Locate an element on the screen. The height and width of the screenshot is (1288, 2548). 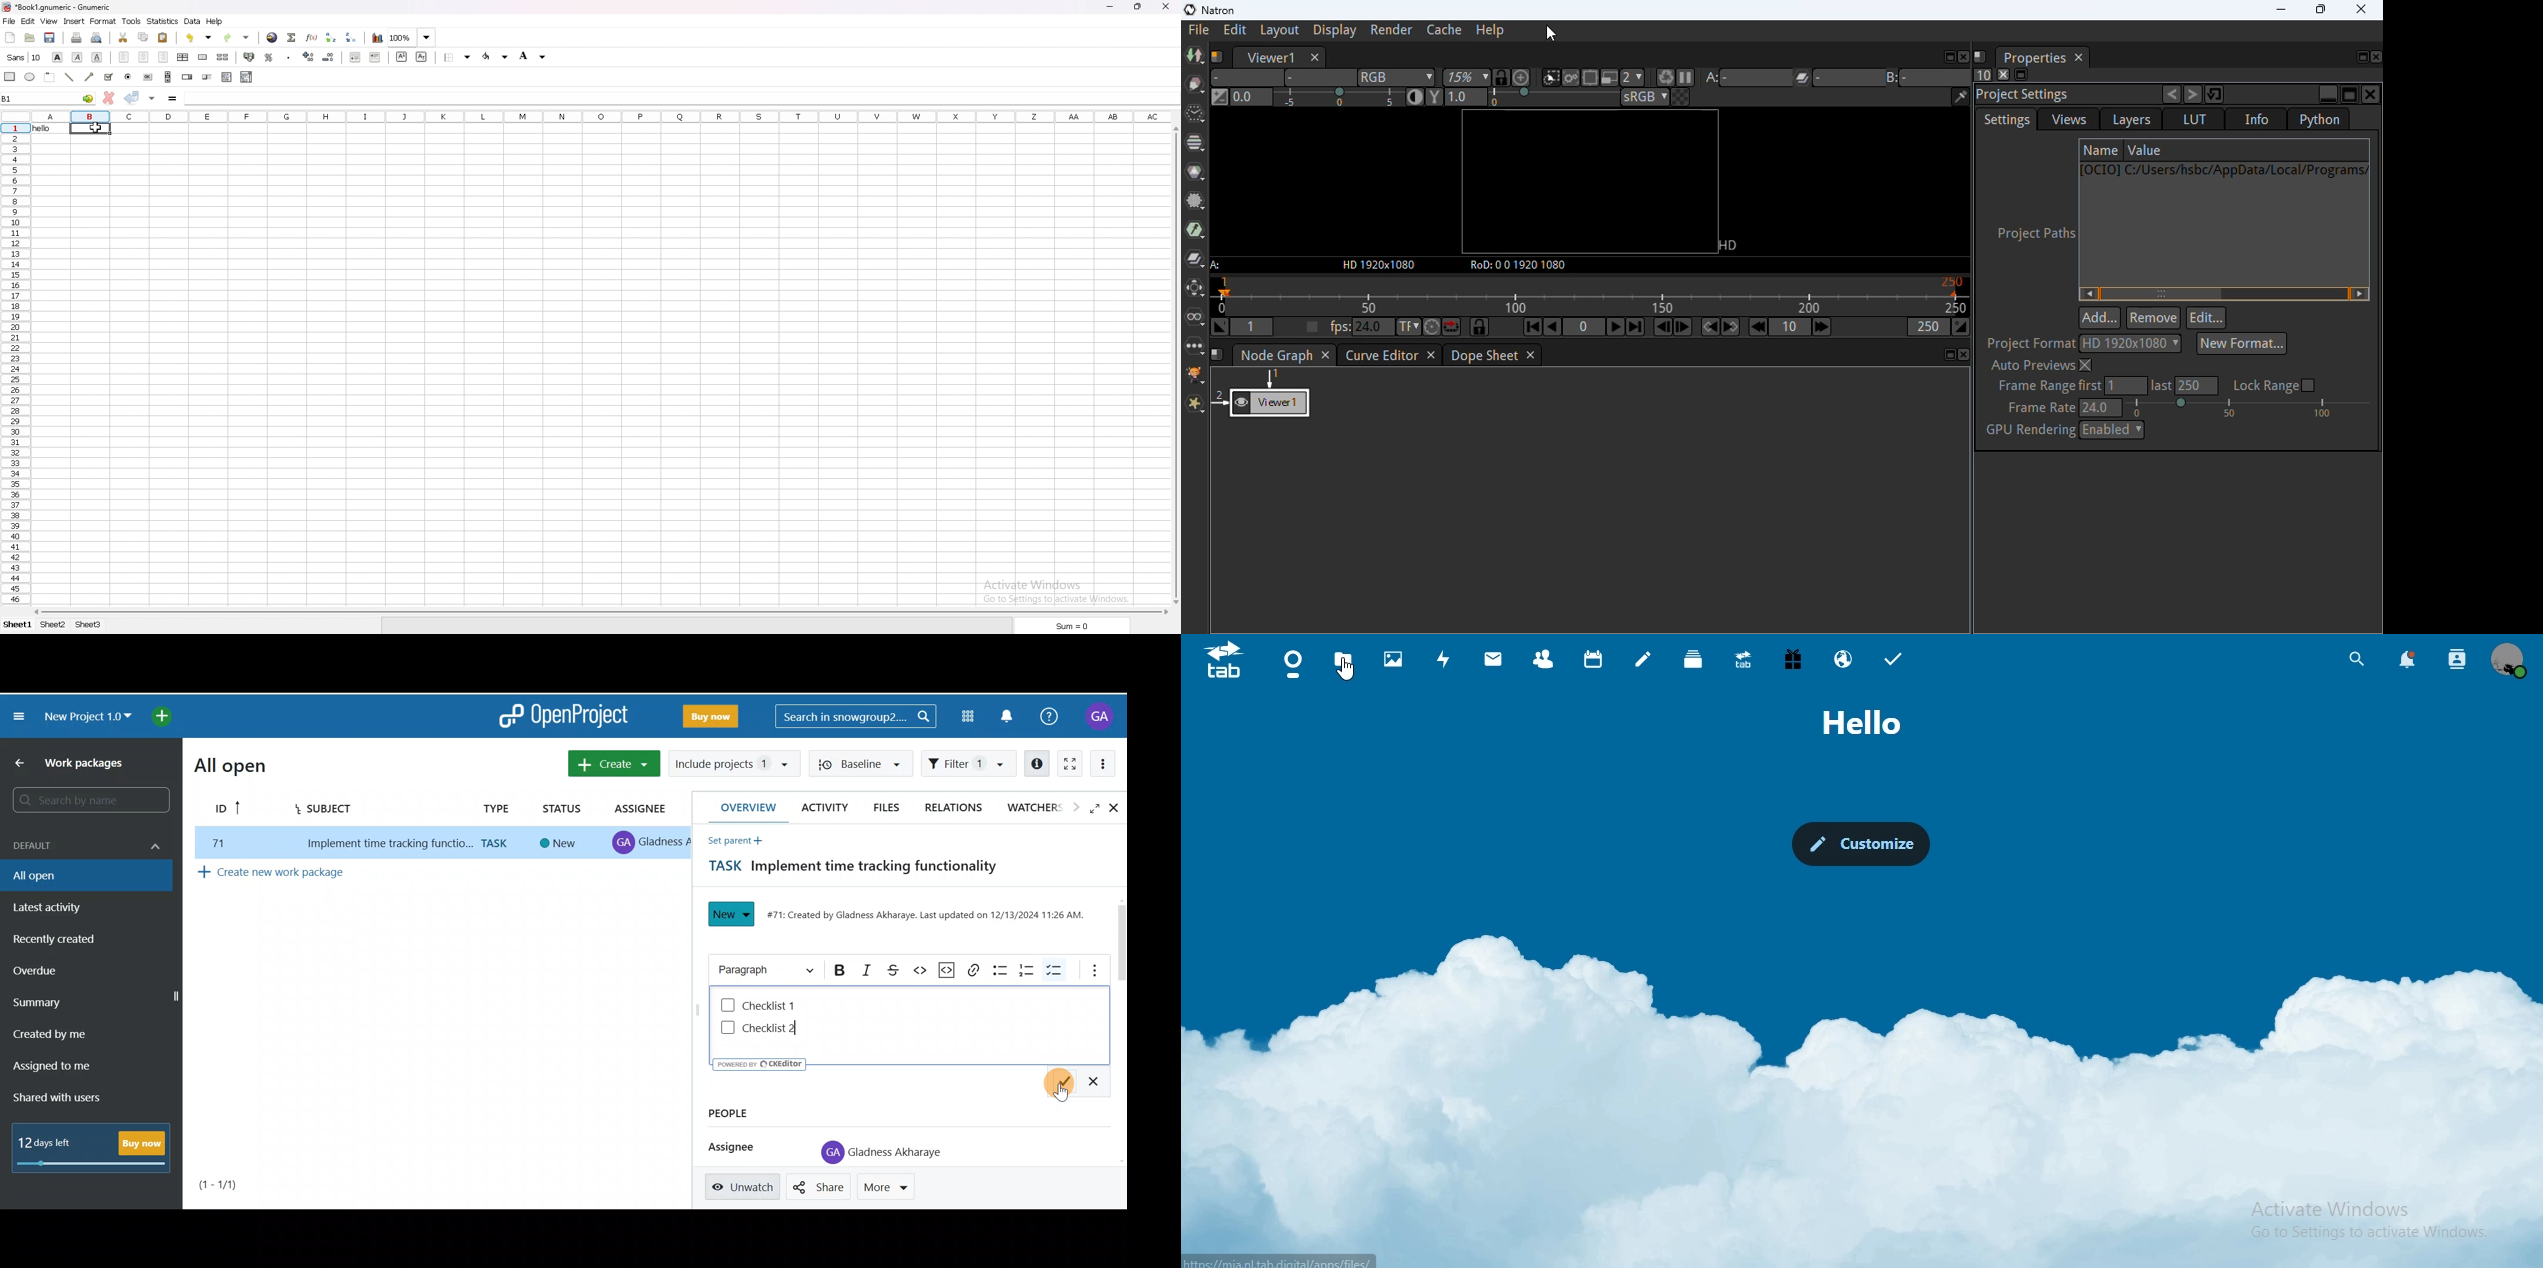
edit is located at coordinates (27, 22).